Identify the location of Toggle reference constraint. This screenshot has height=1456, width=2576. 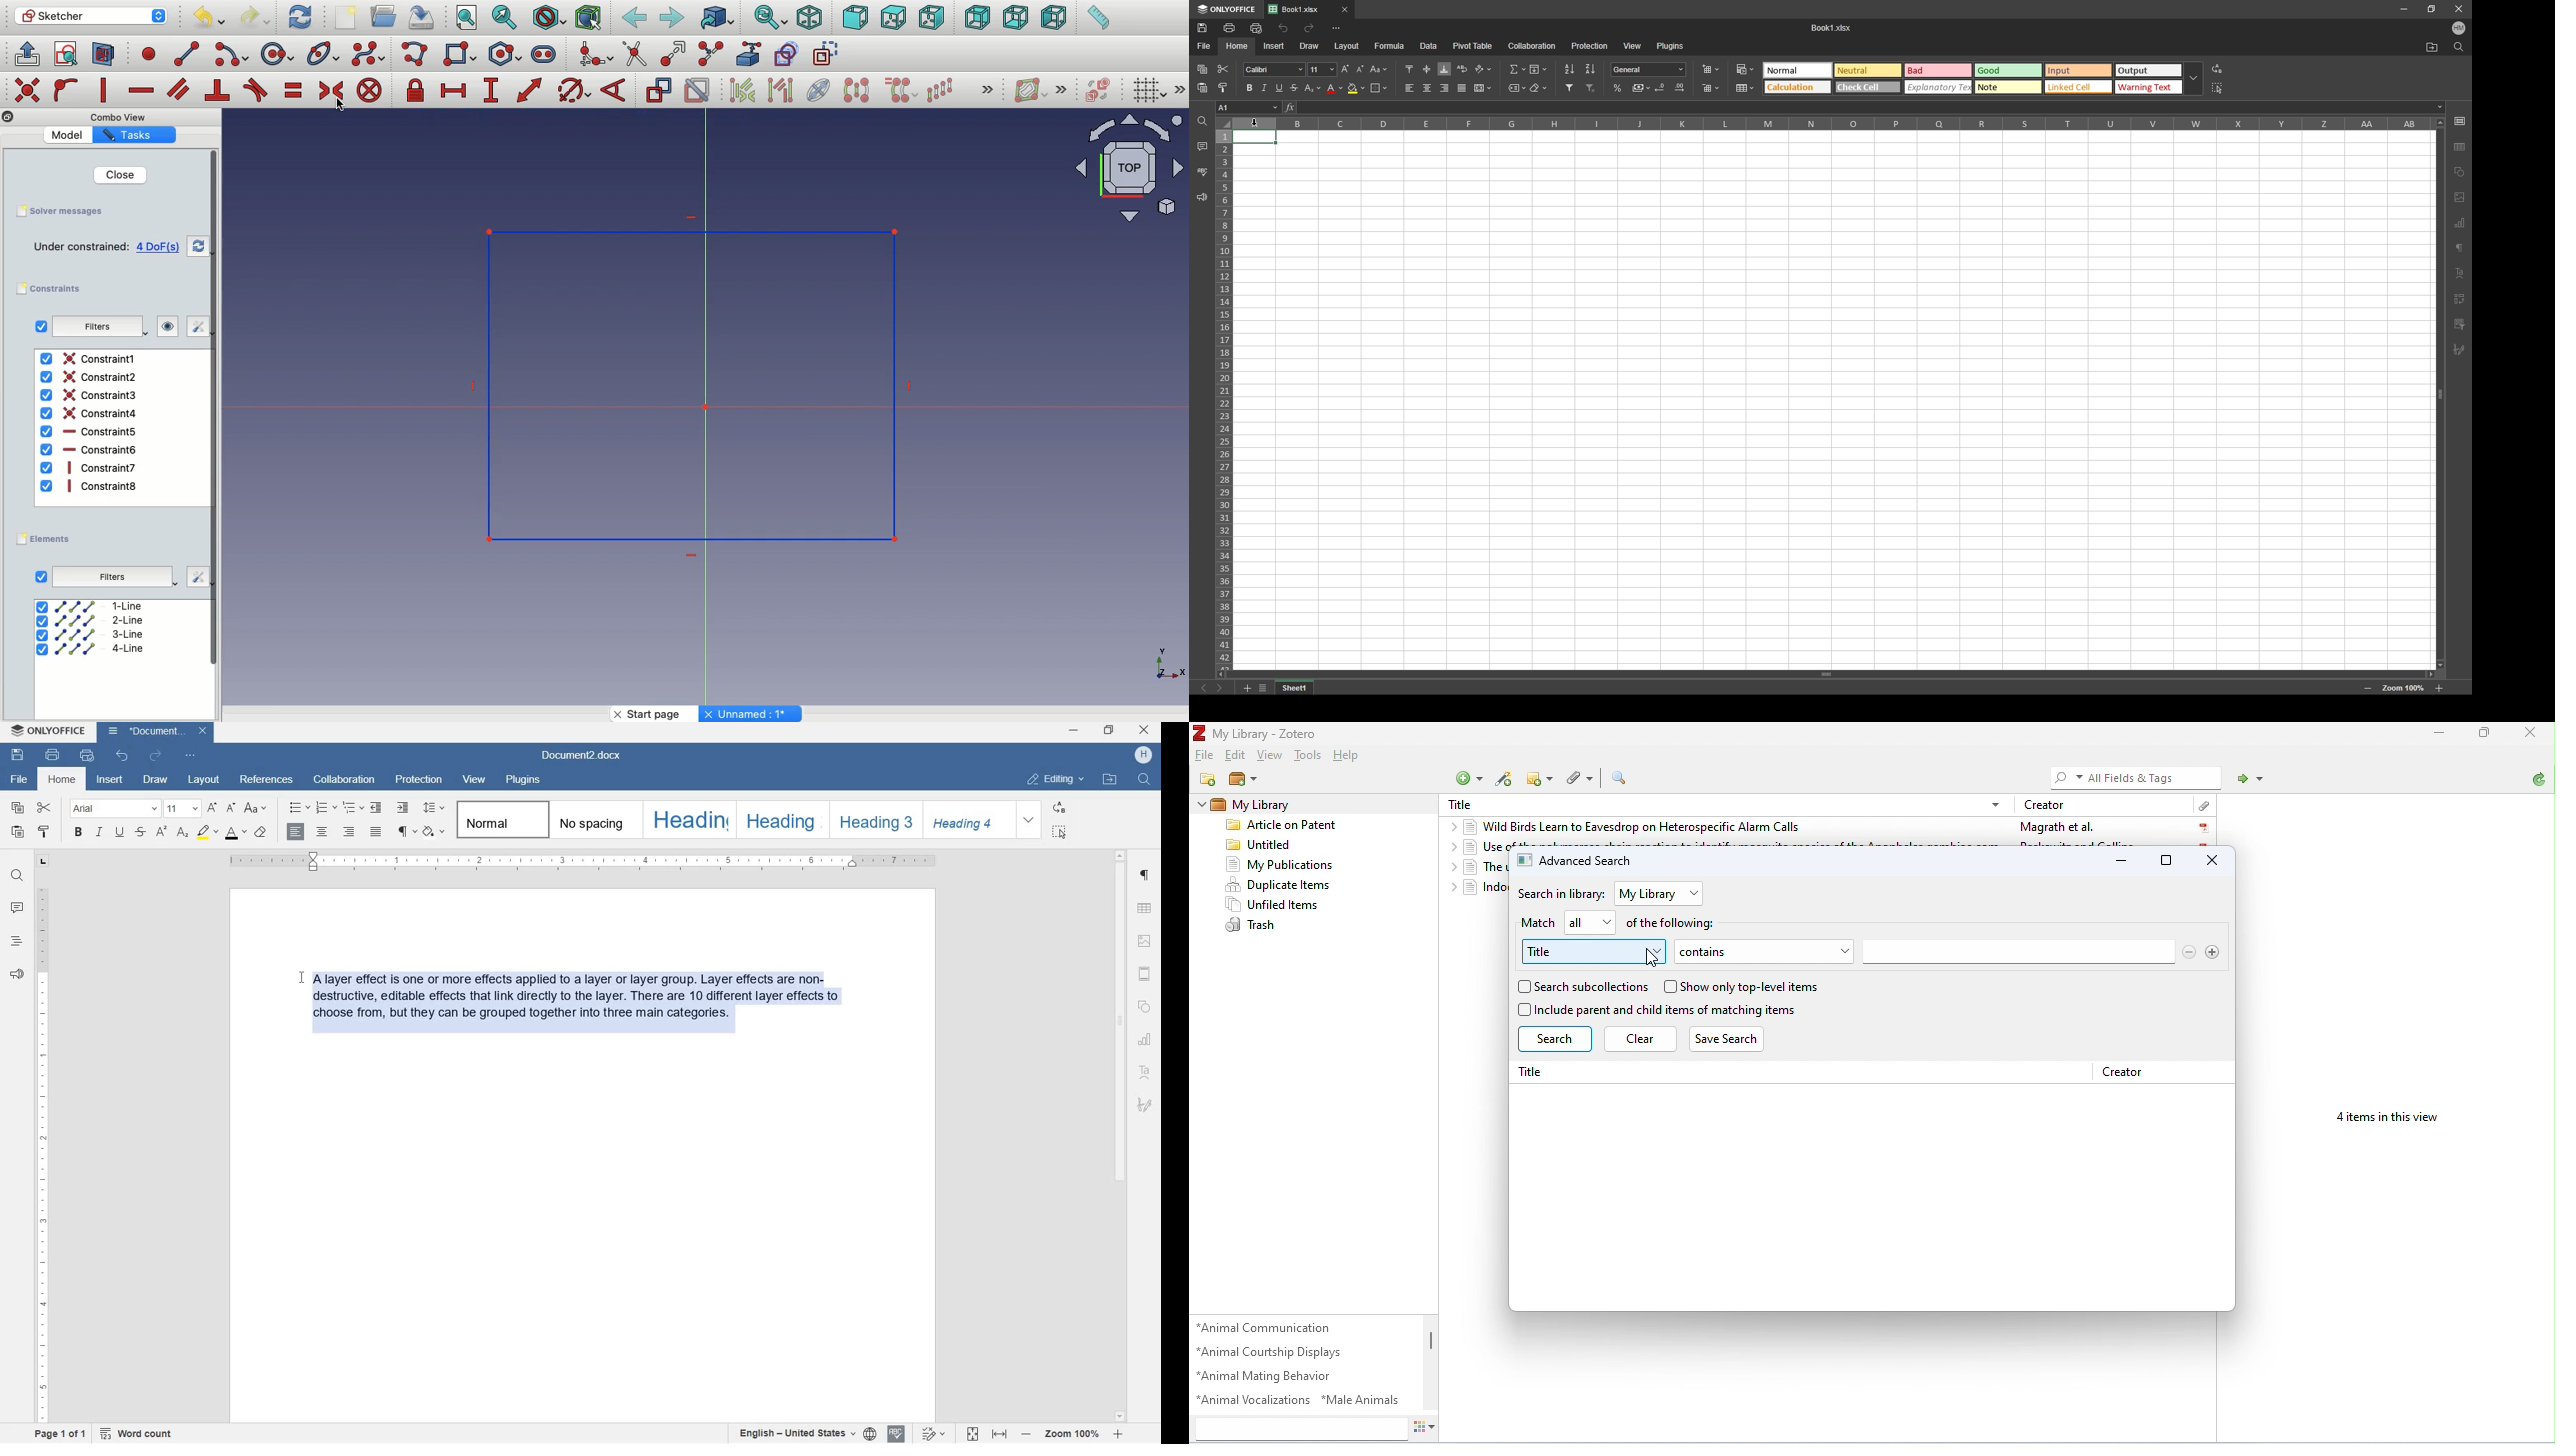
(658, 89).